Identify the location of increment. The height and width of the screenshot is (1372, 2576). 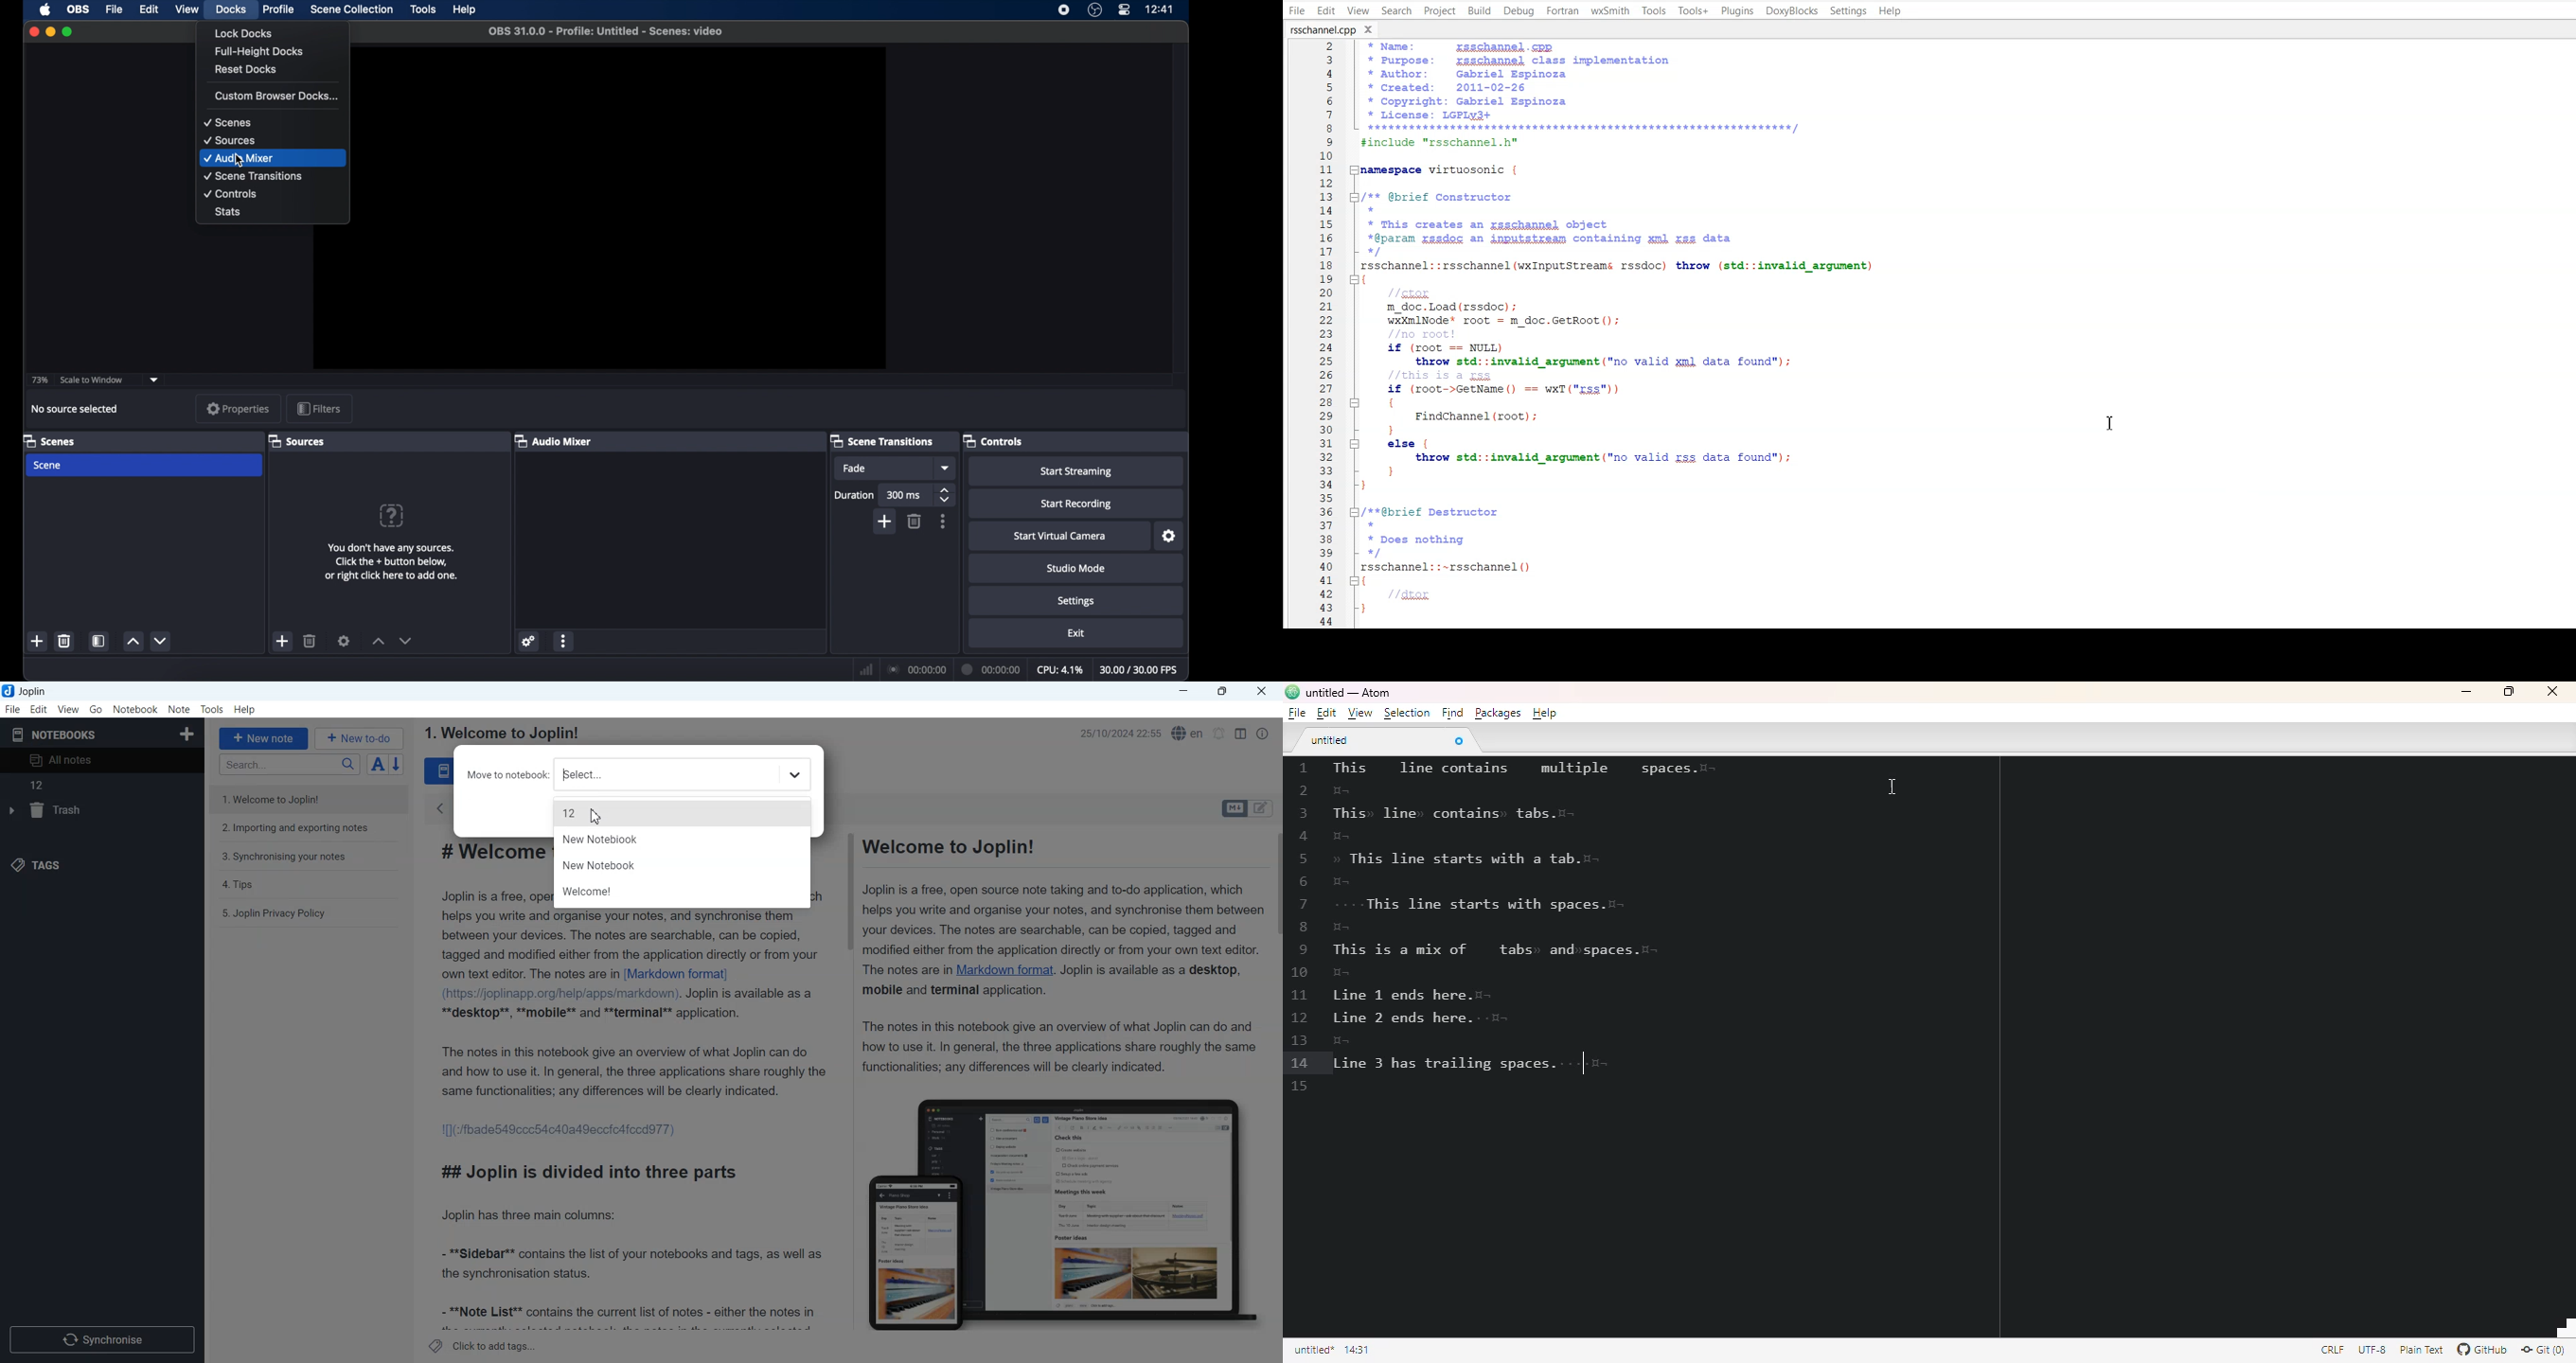
(133, 641).